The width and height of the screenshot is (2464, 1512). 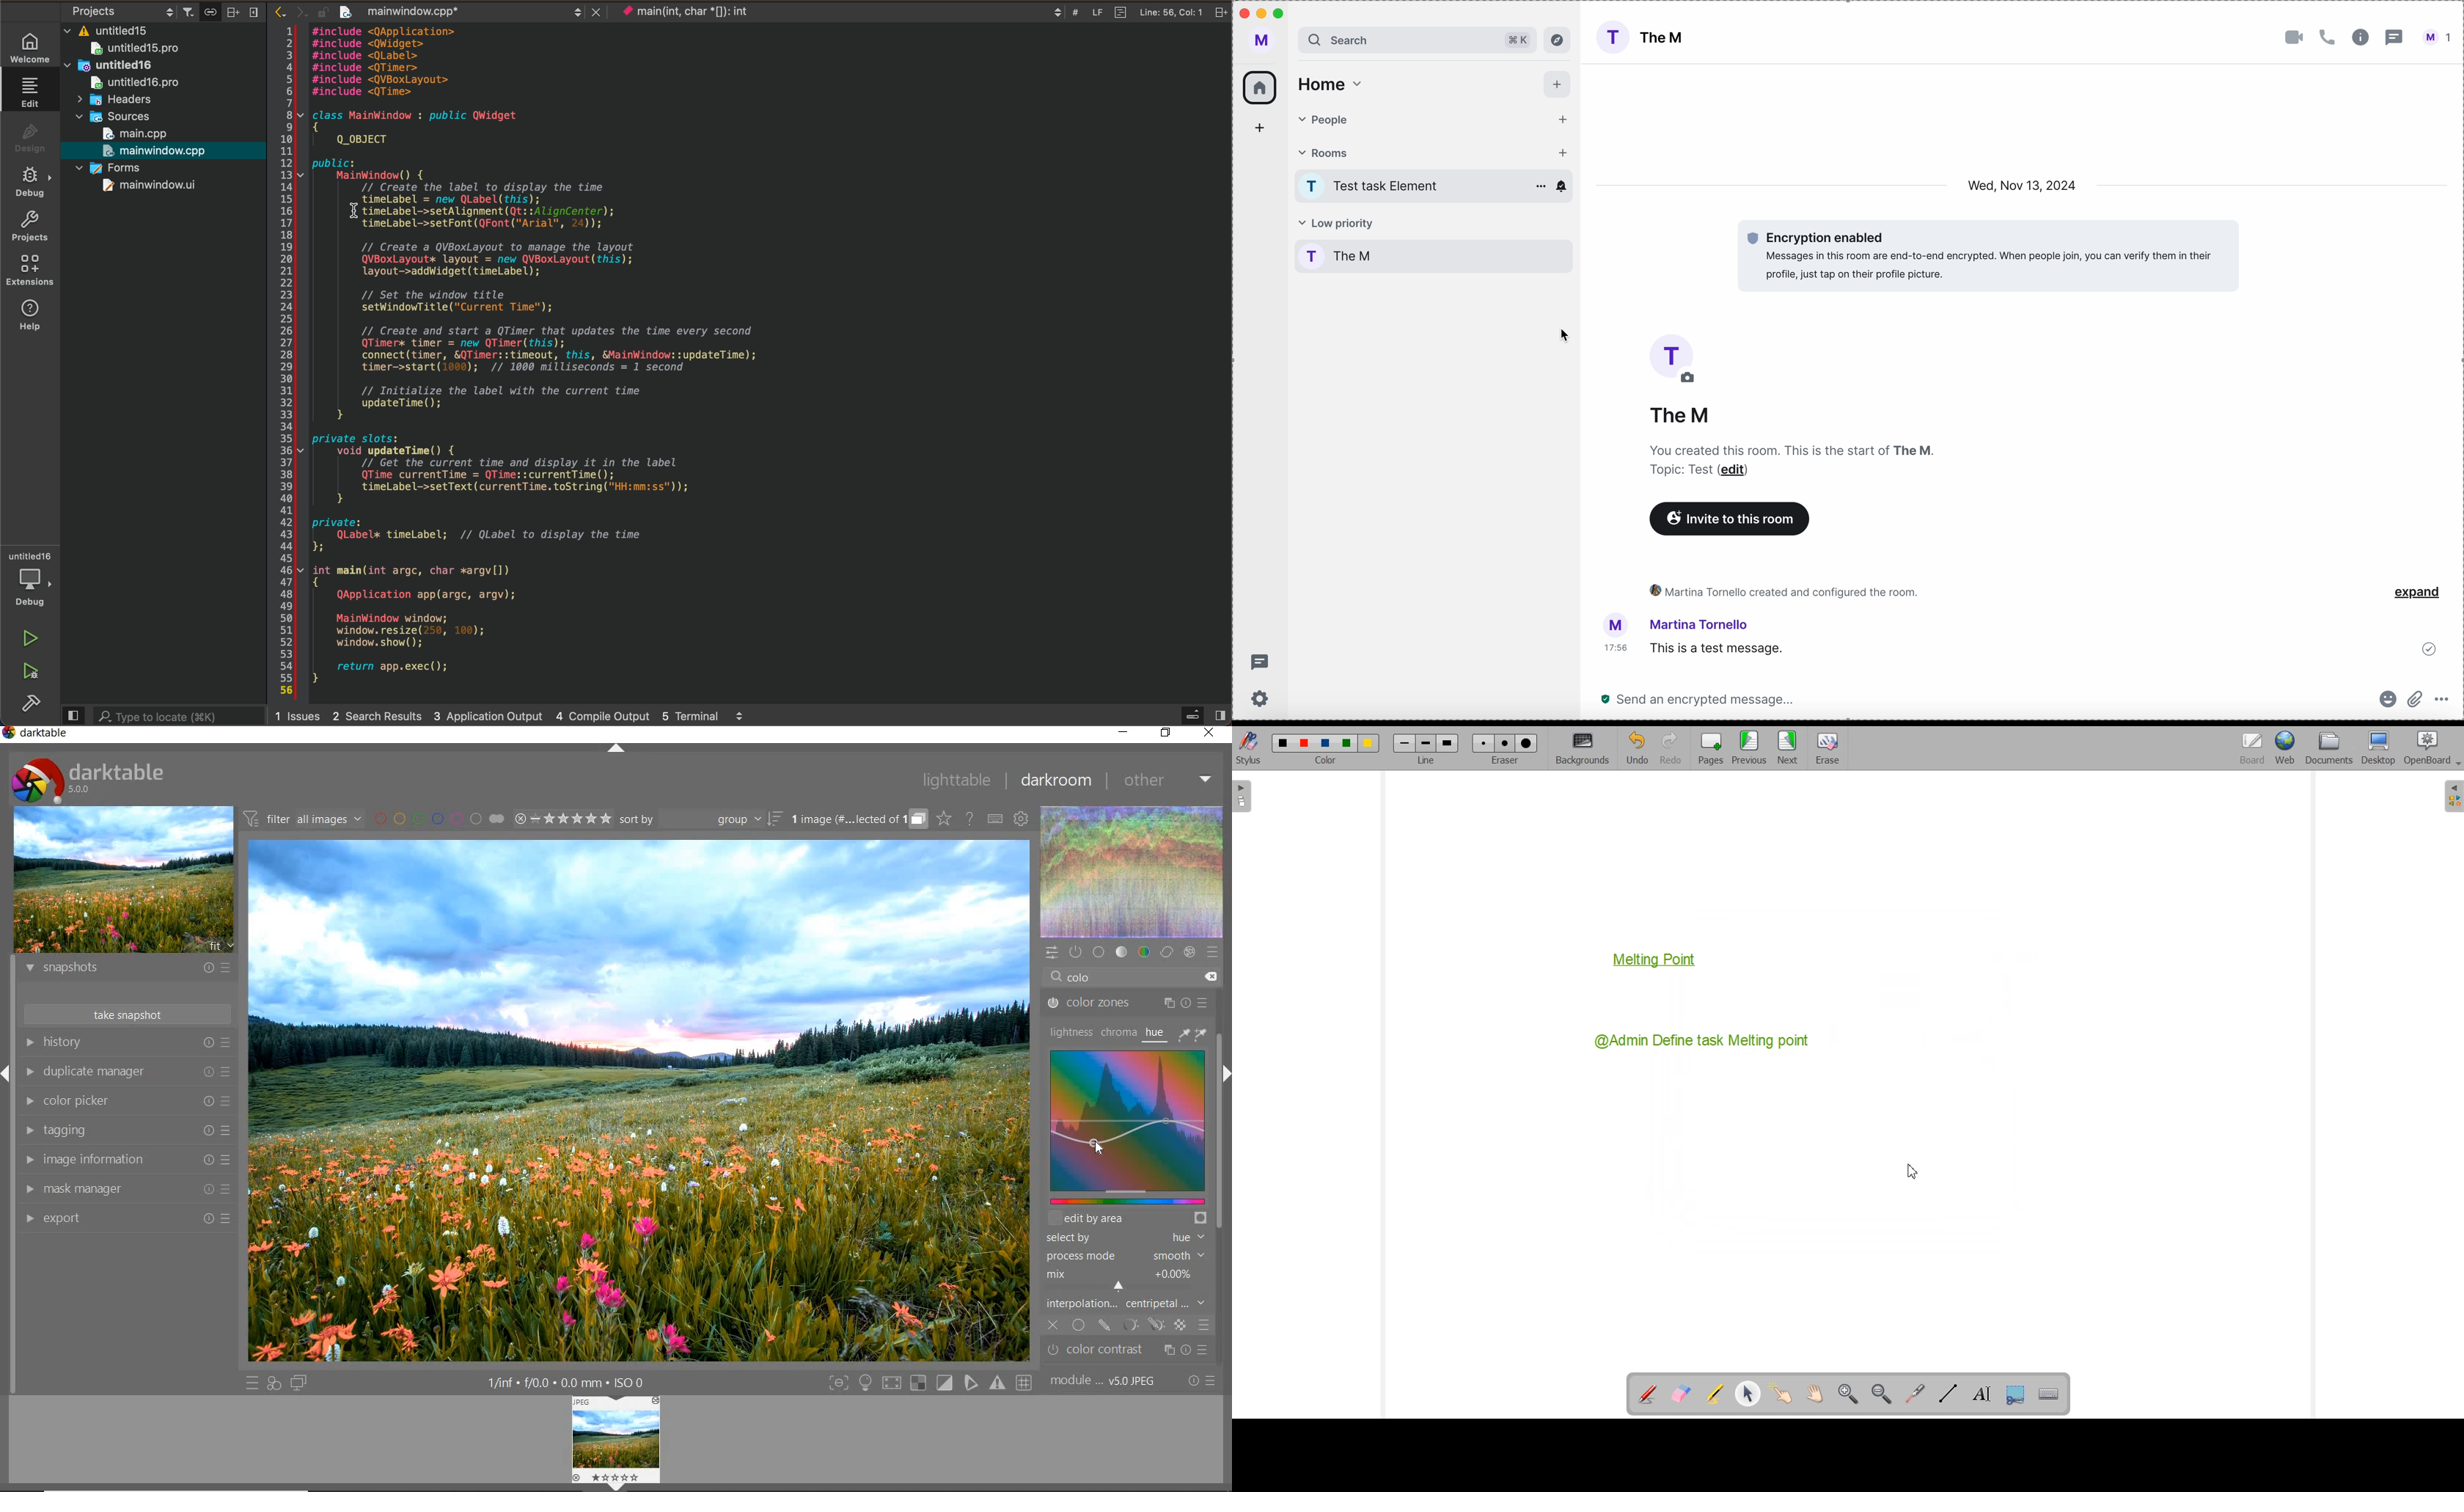 What do you see at coordinates (942, 818) in the screenshot?
I see `click to change overlays on thumbnails` at bounding box center [942, 818].